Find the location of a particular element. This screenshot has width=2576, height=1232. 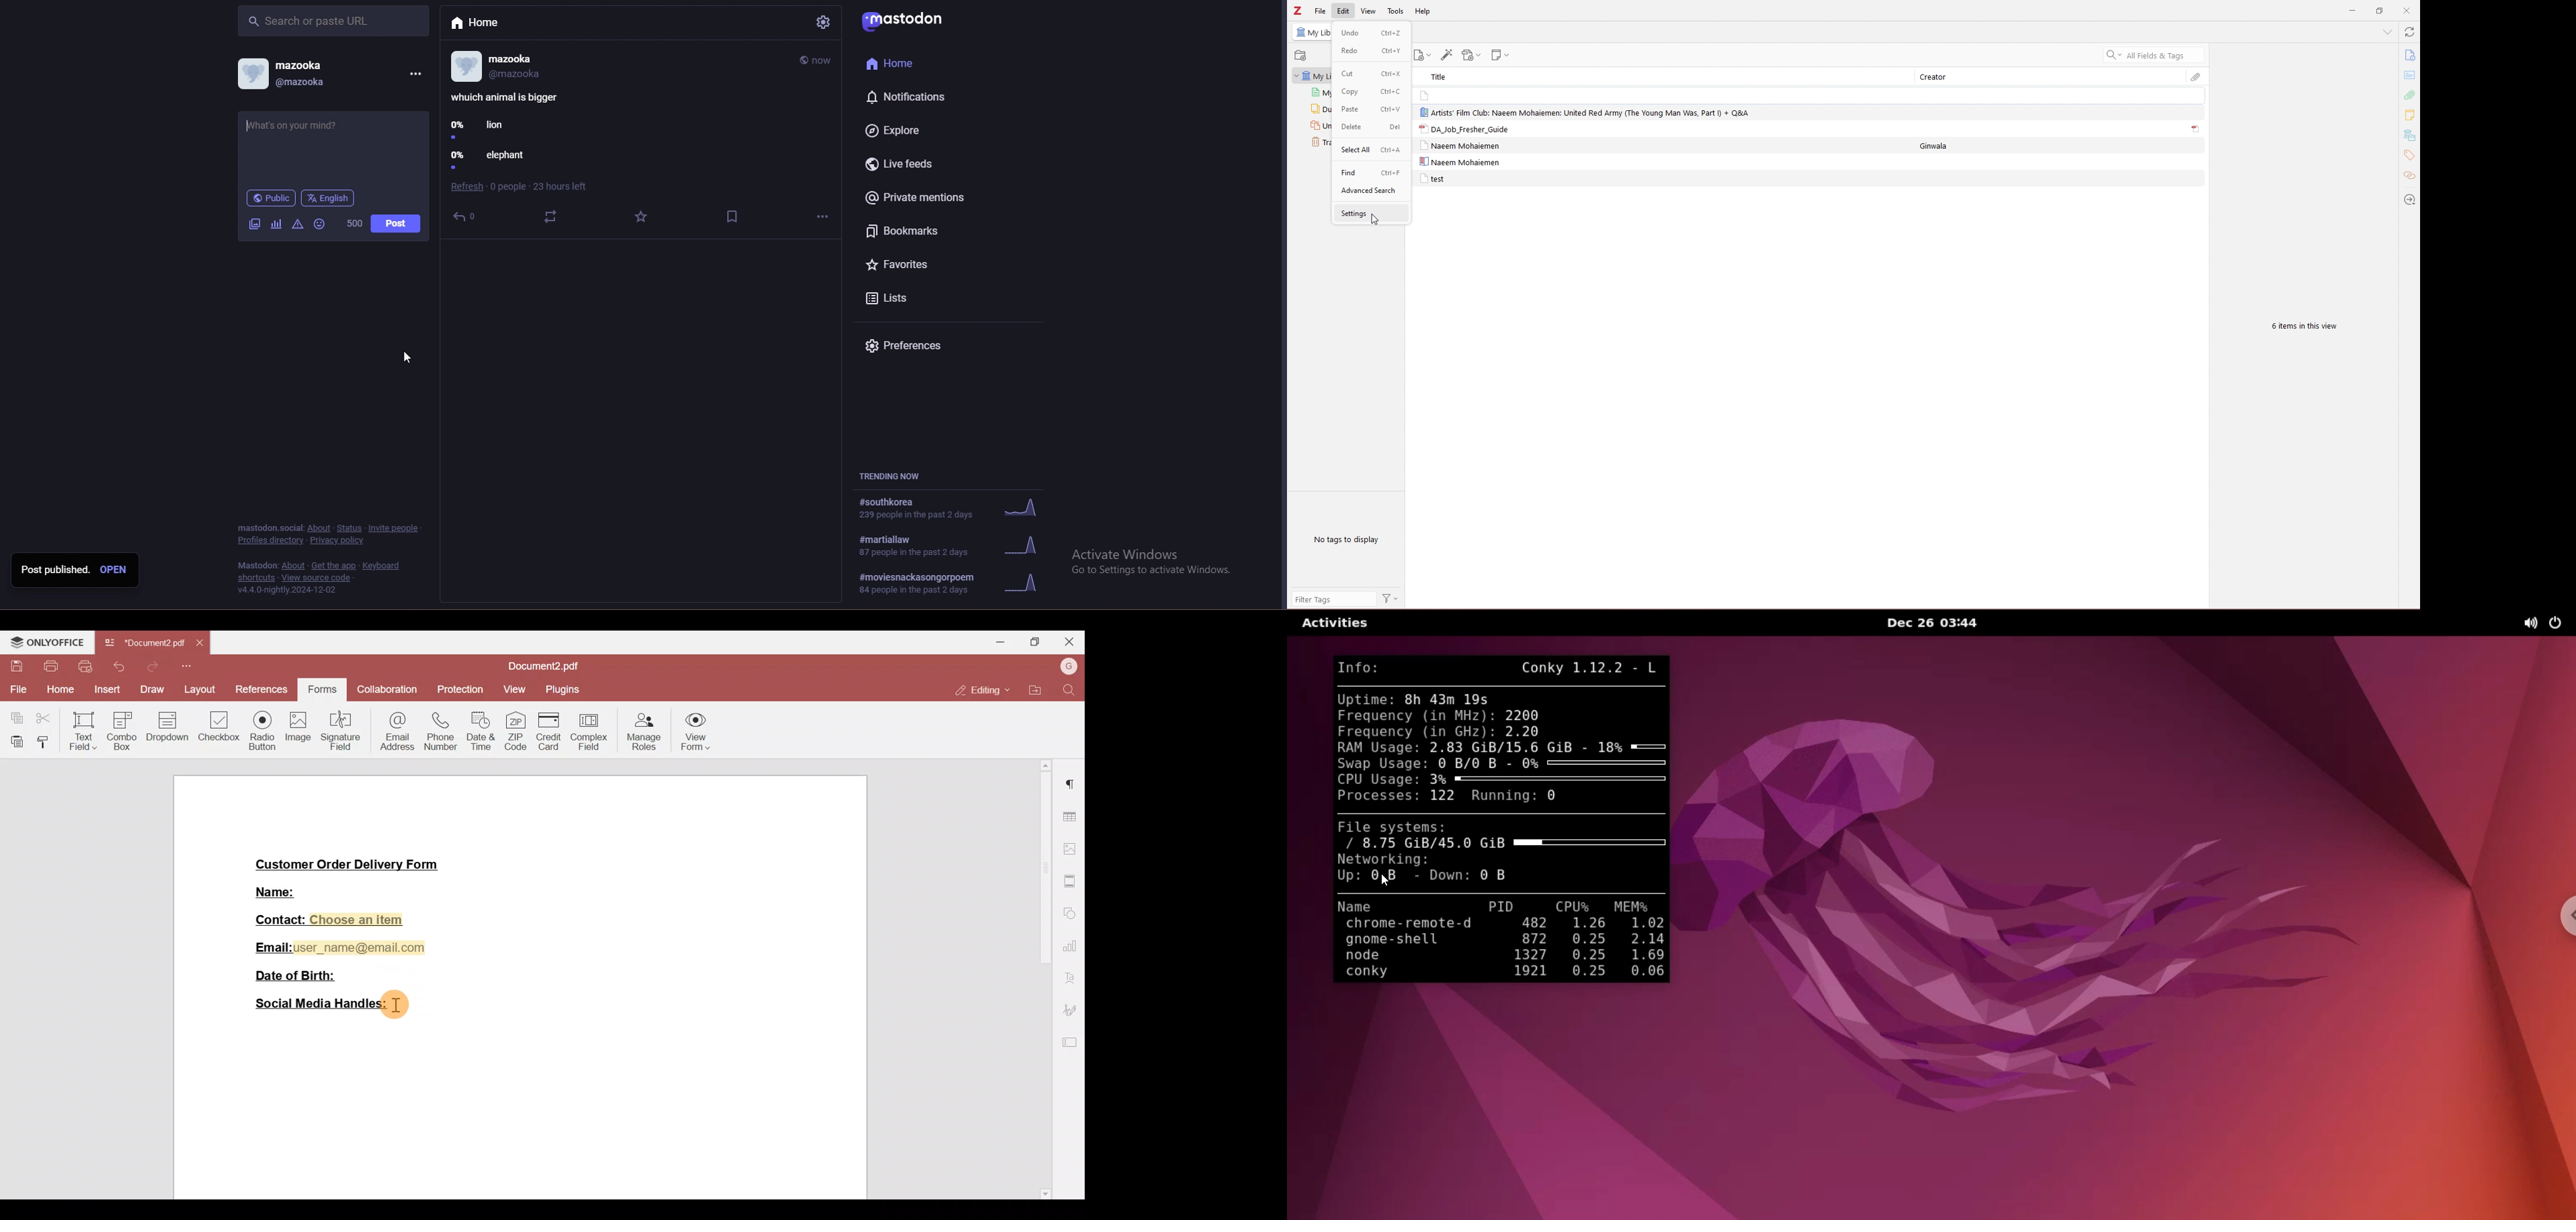

about is located at coordinates (320, 528).